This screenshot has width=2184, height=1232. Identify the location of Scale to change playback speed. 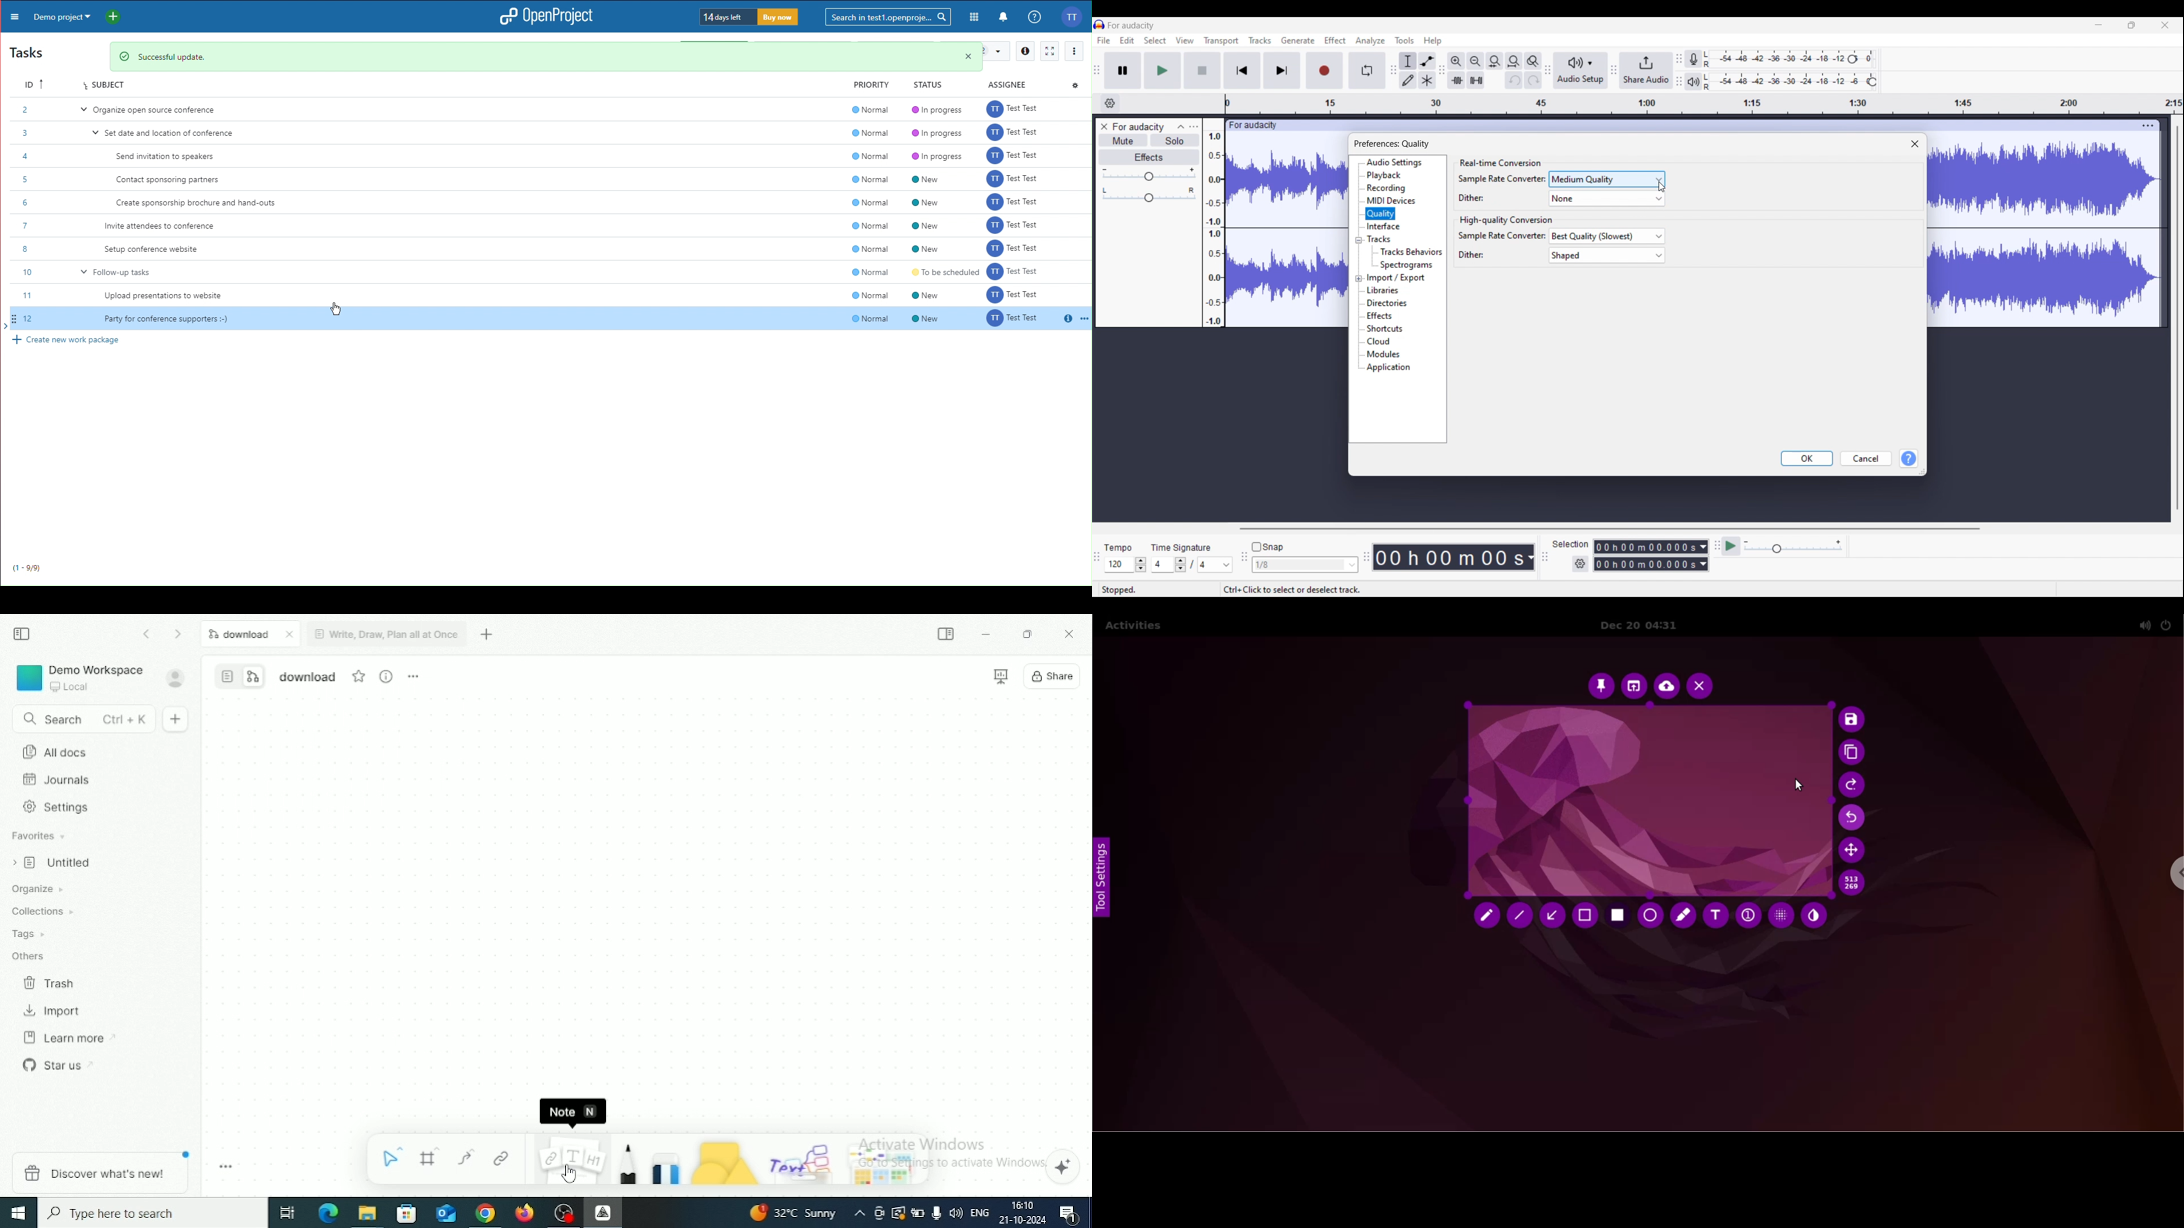
(1794, 546).